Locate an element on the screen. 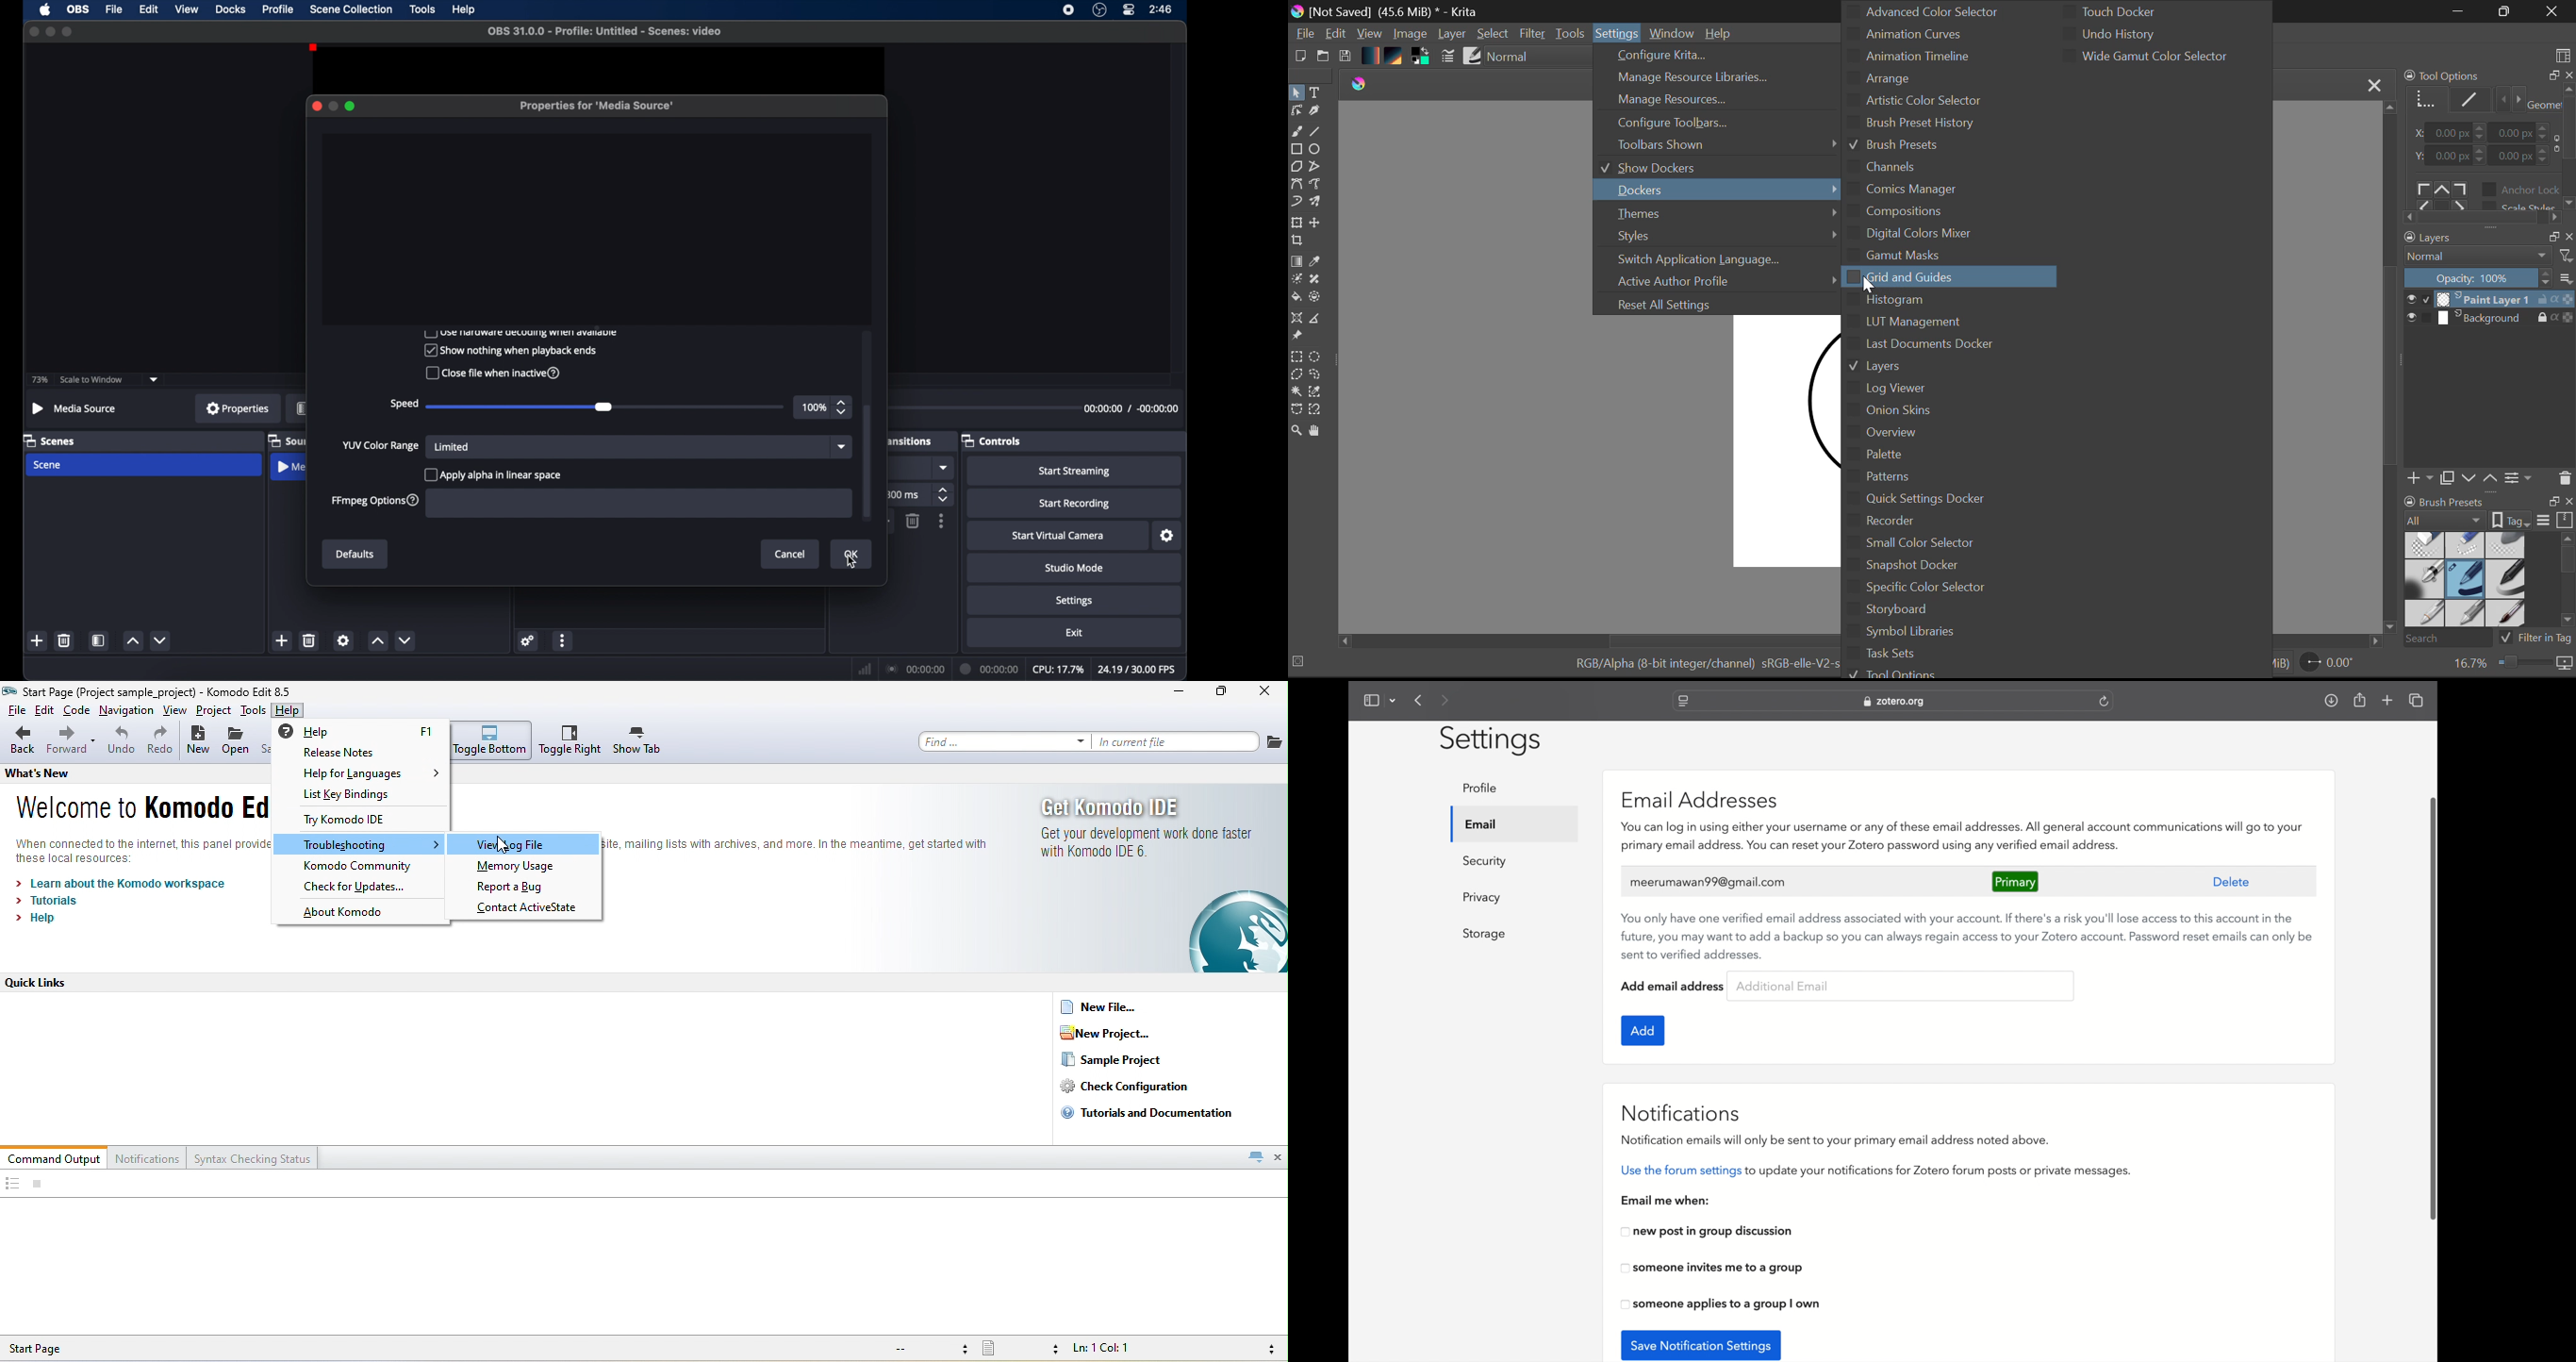  Docket is located at coordinates (1712, 191).